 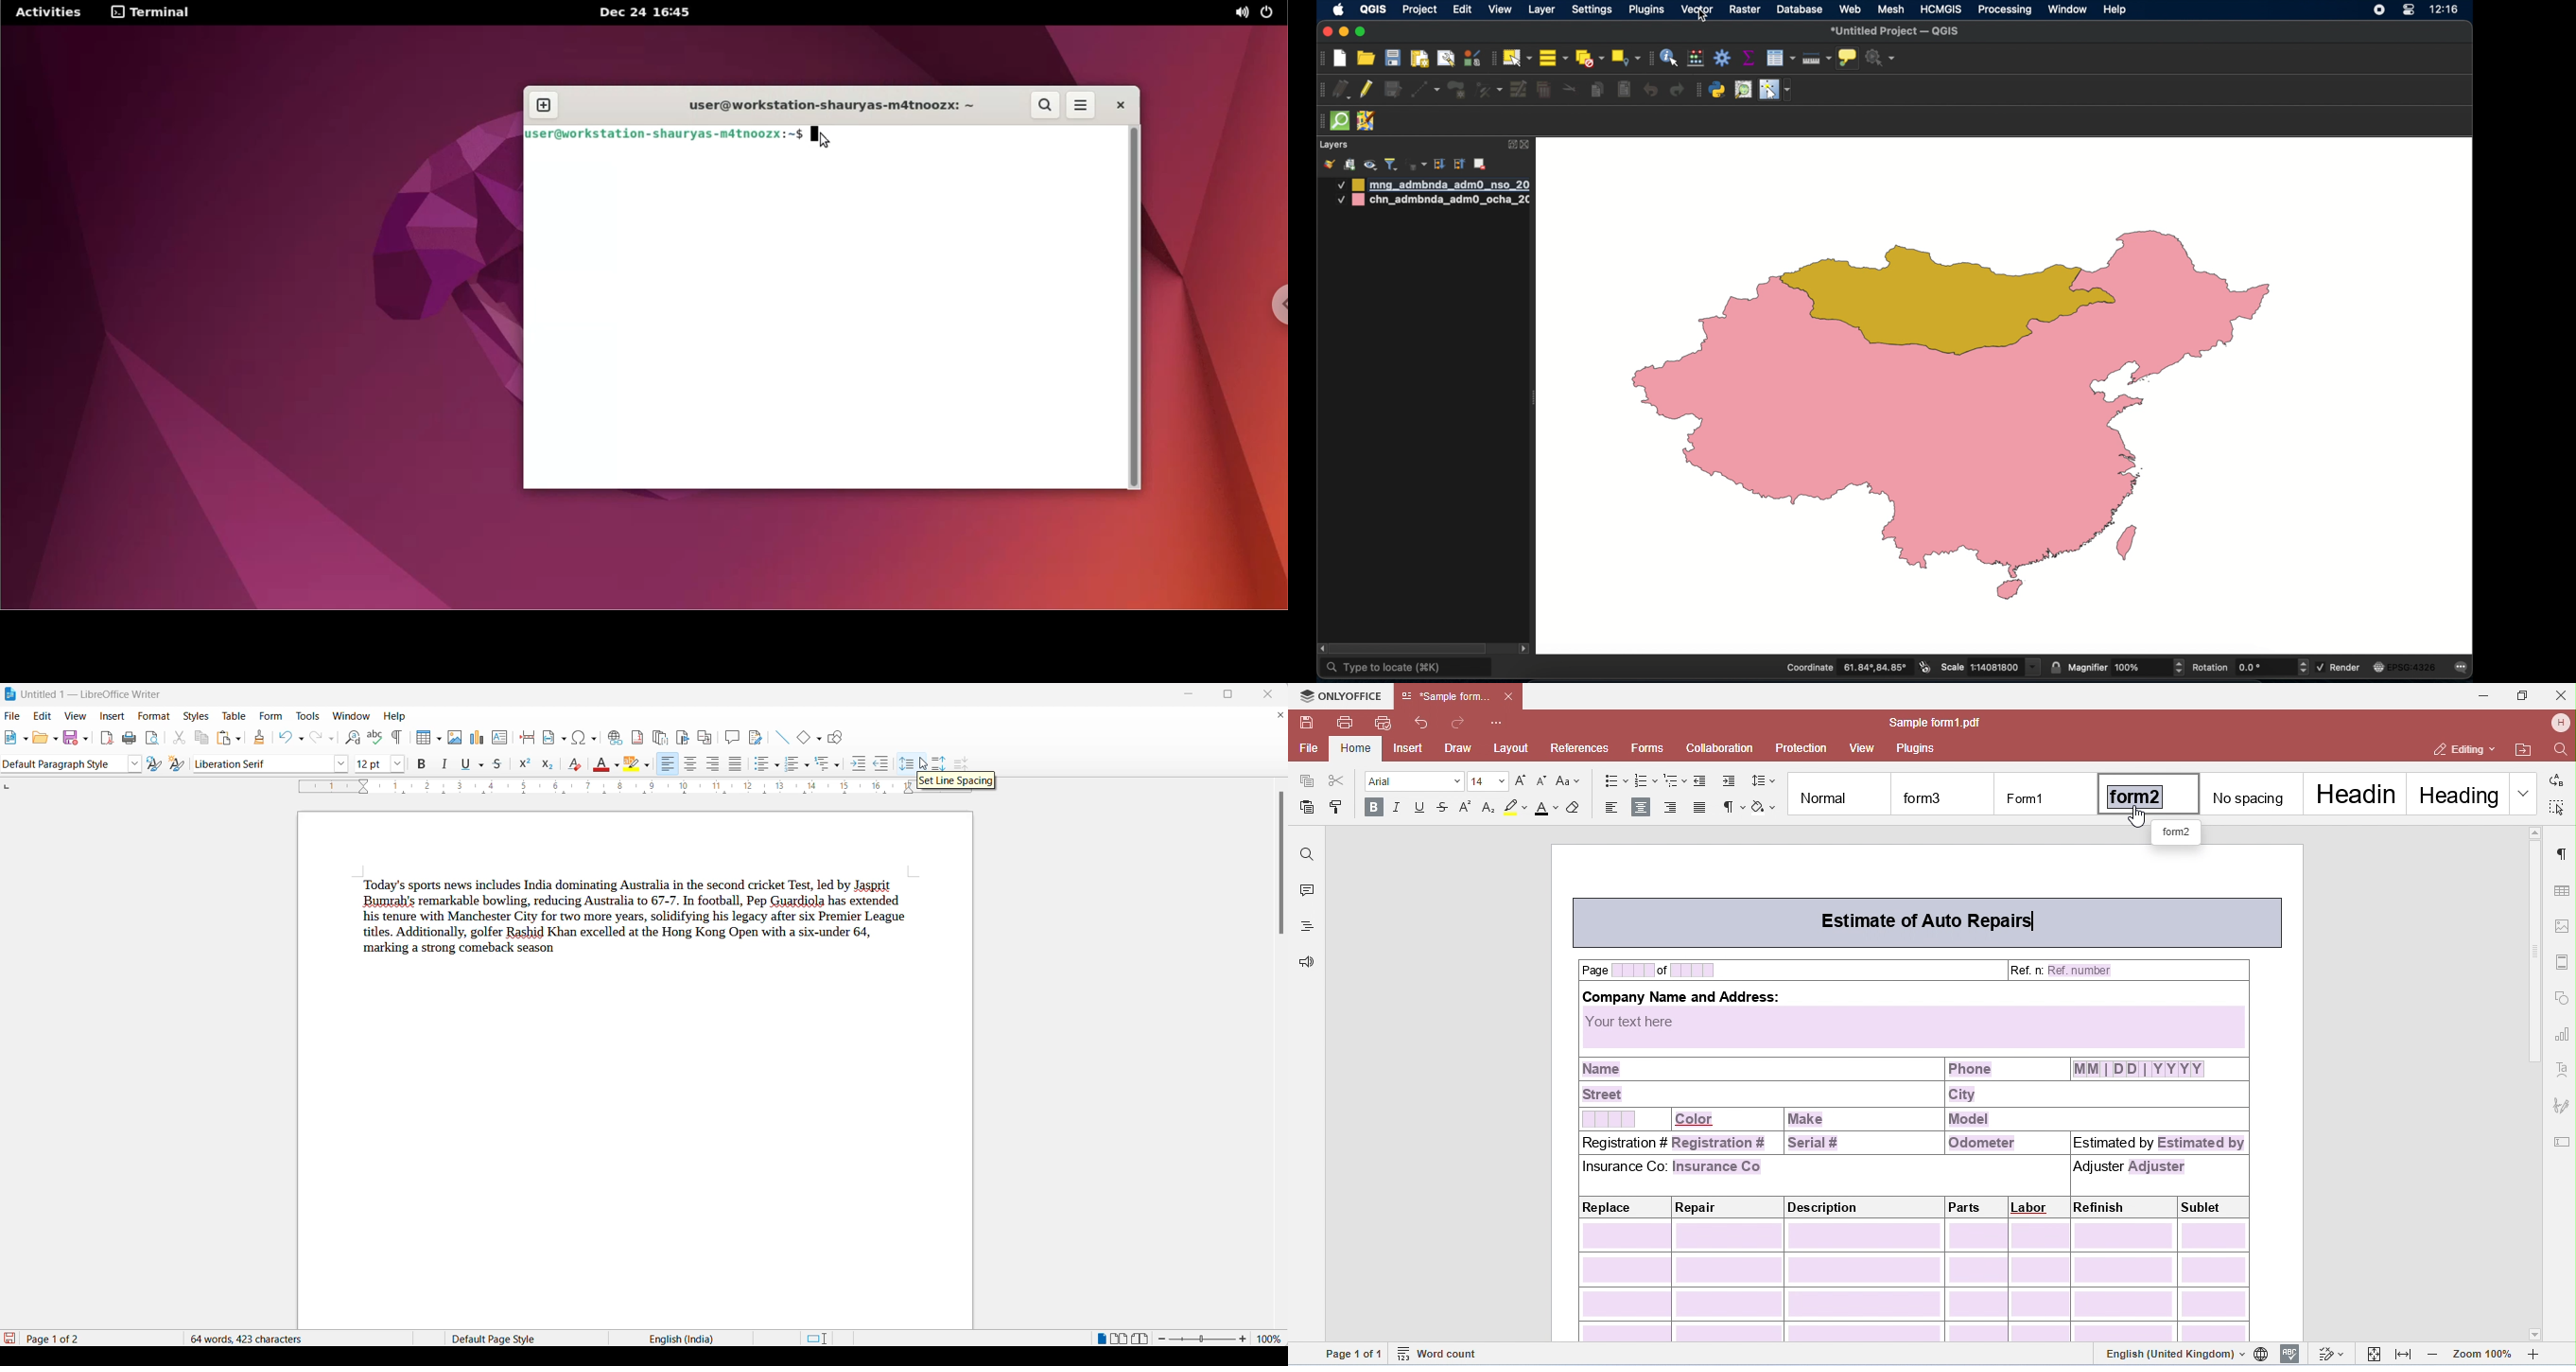 What do you see at coordinates (1118, 1338) in the screenshot?
I see `multi page view` at bounding box center [1118, 1338].